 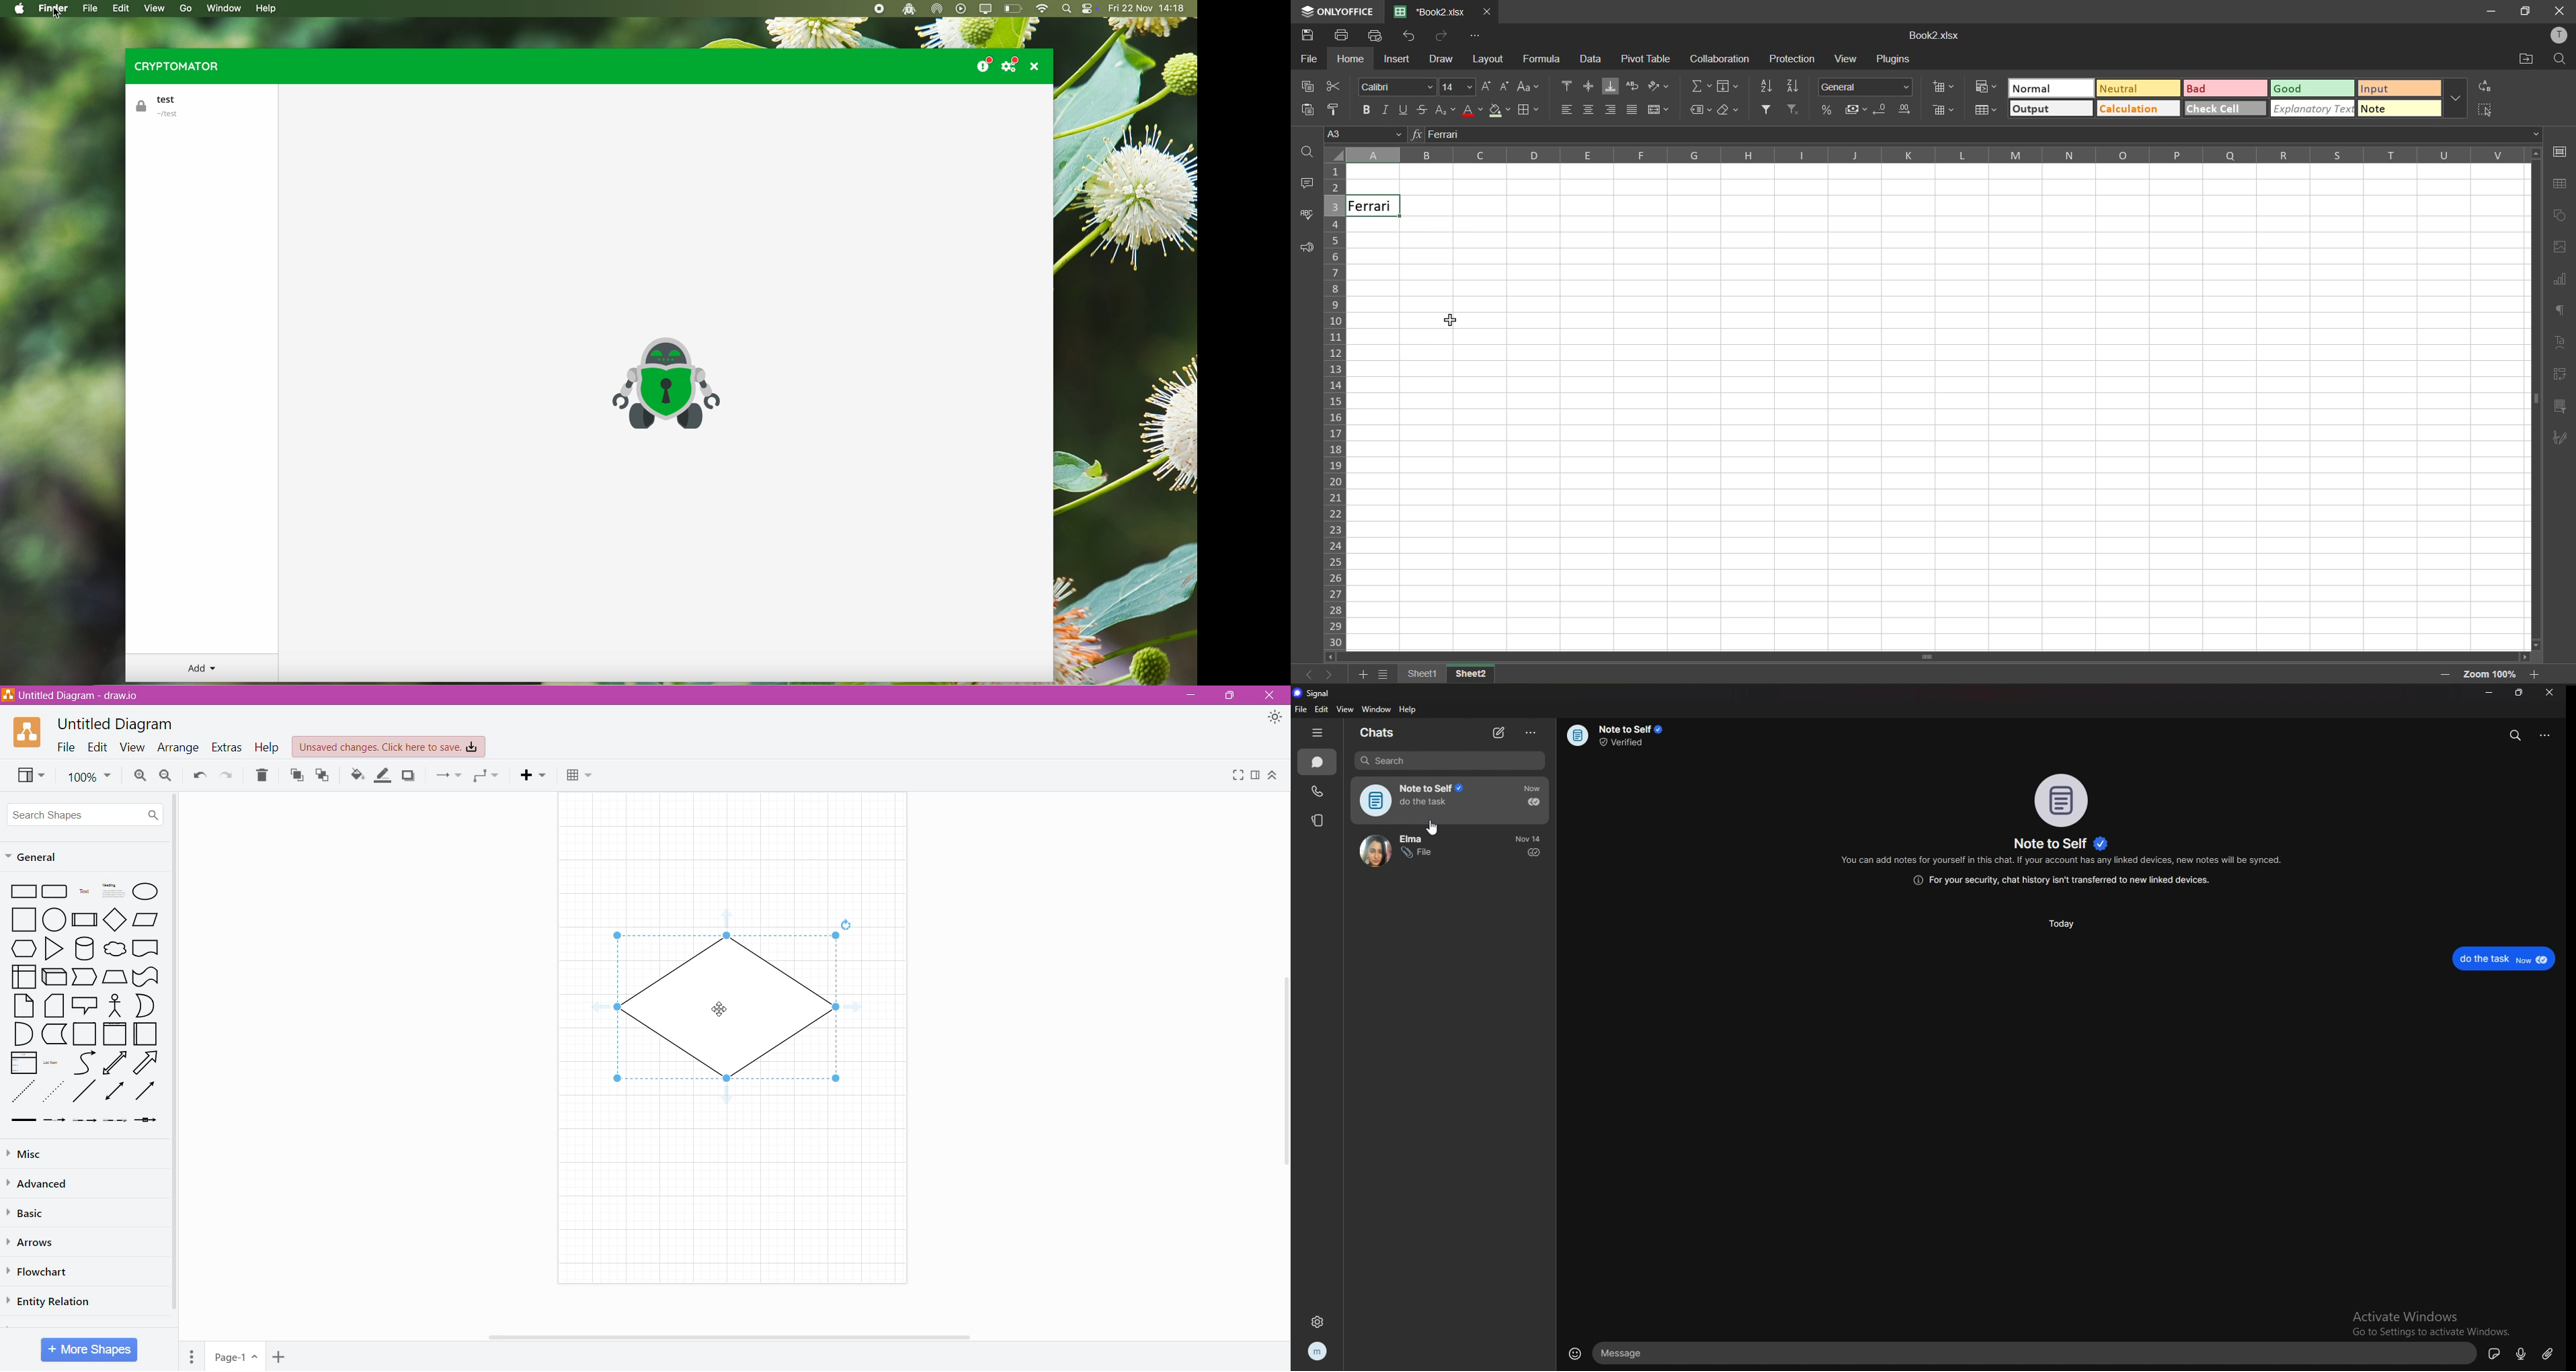 What do you see at coordinates (1529, 838) in the screenshot?
I see `time` at bounding box center [1529, 838].